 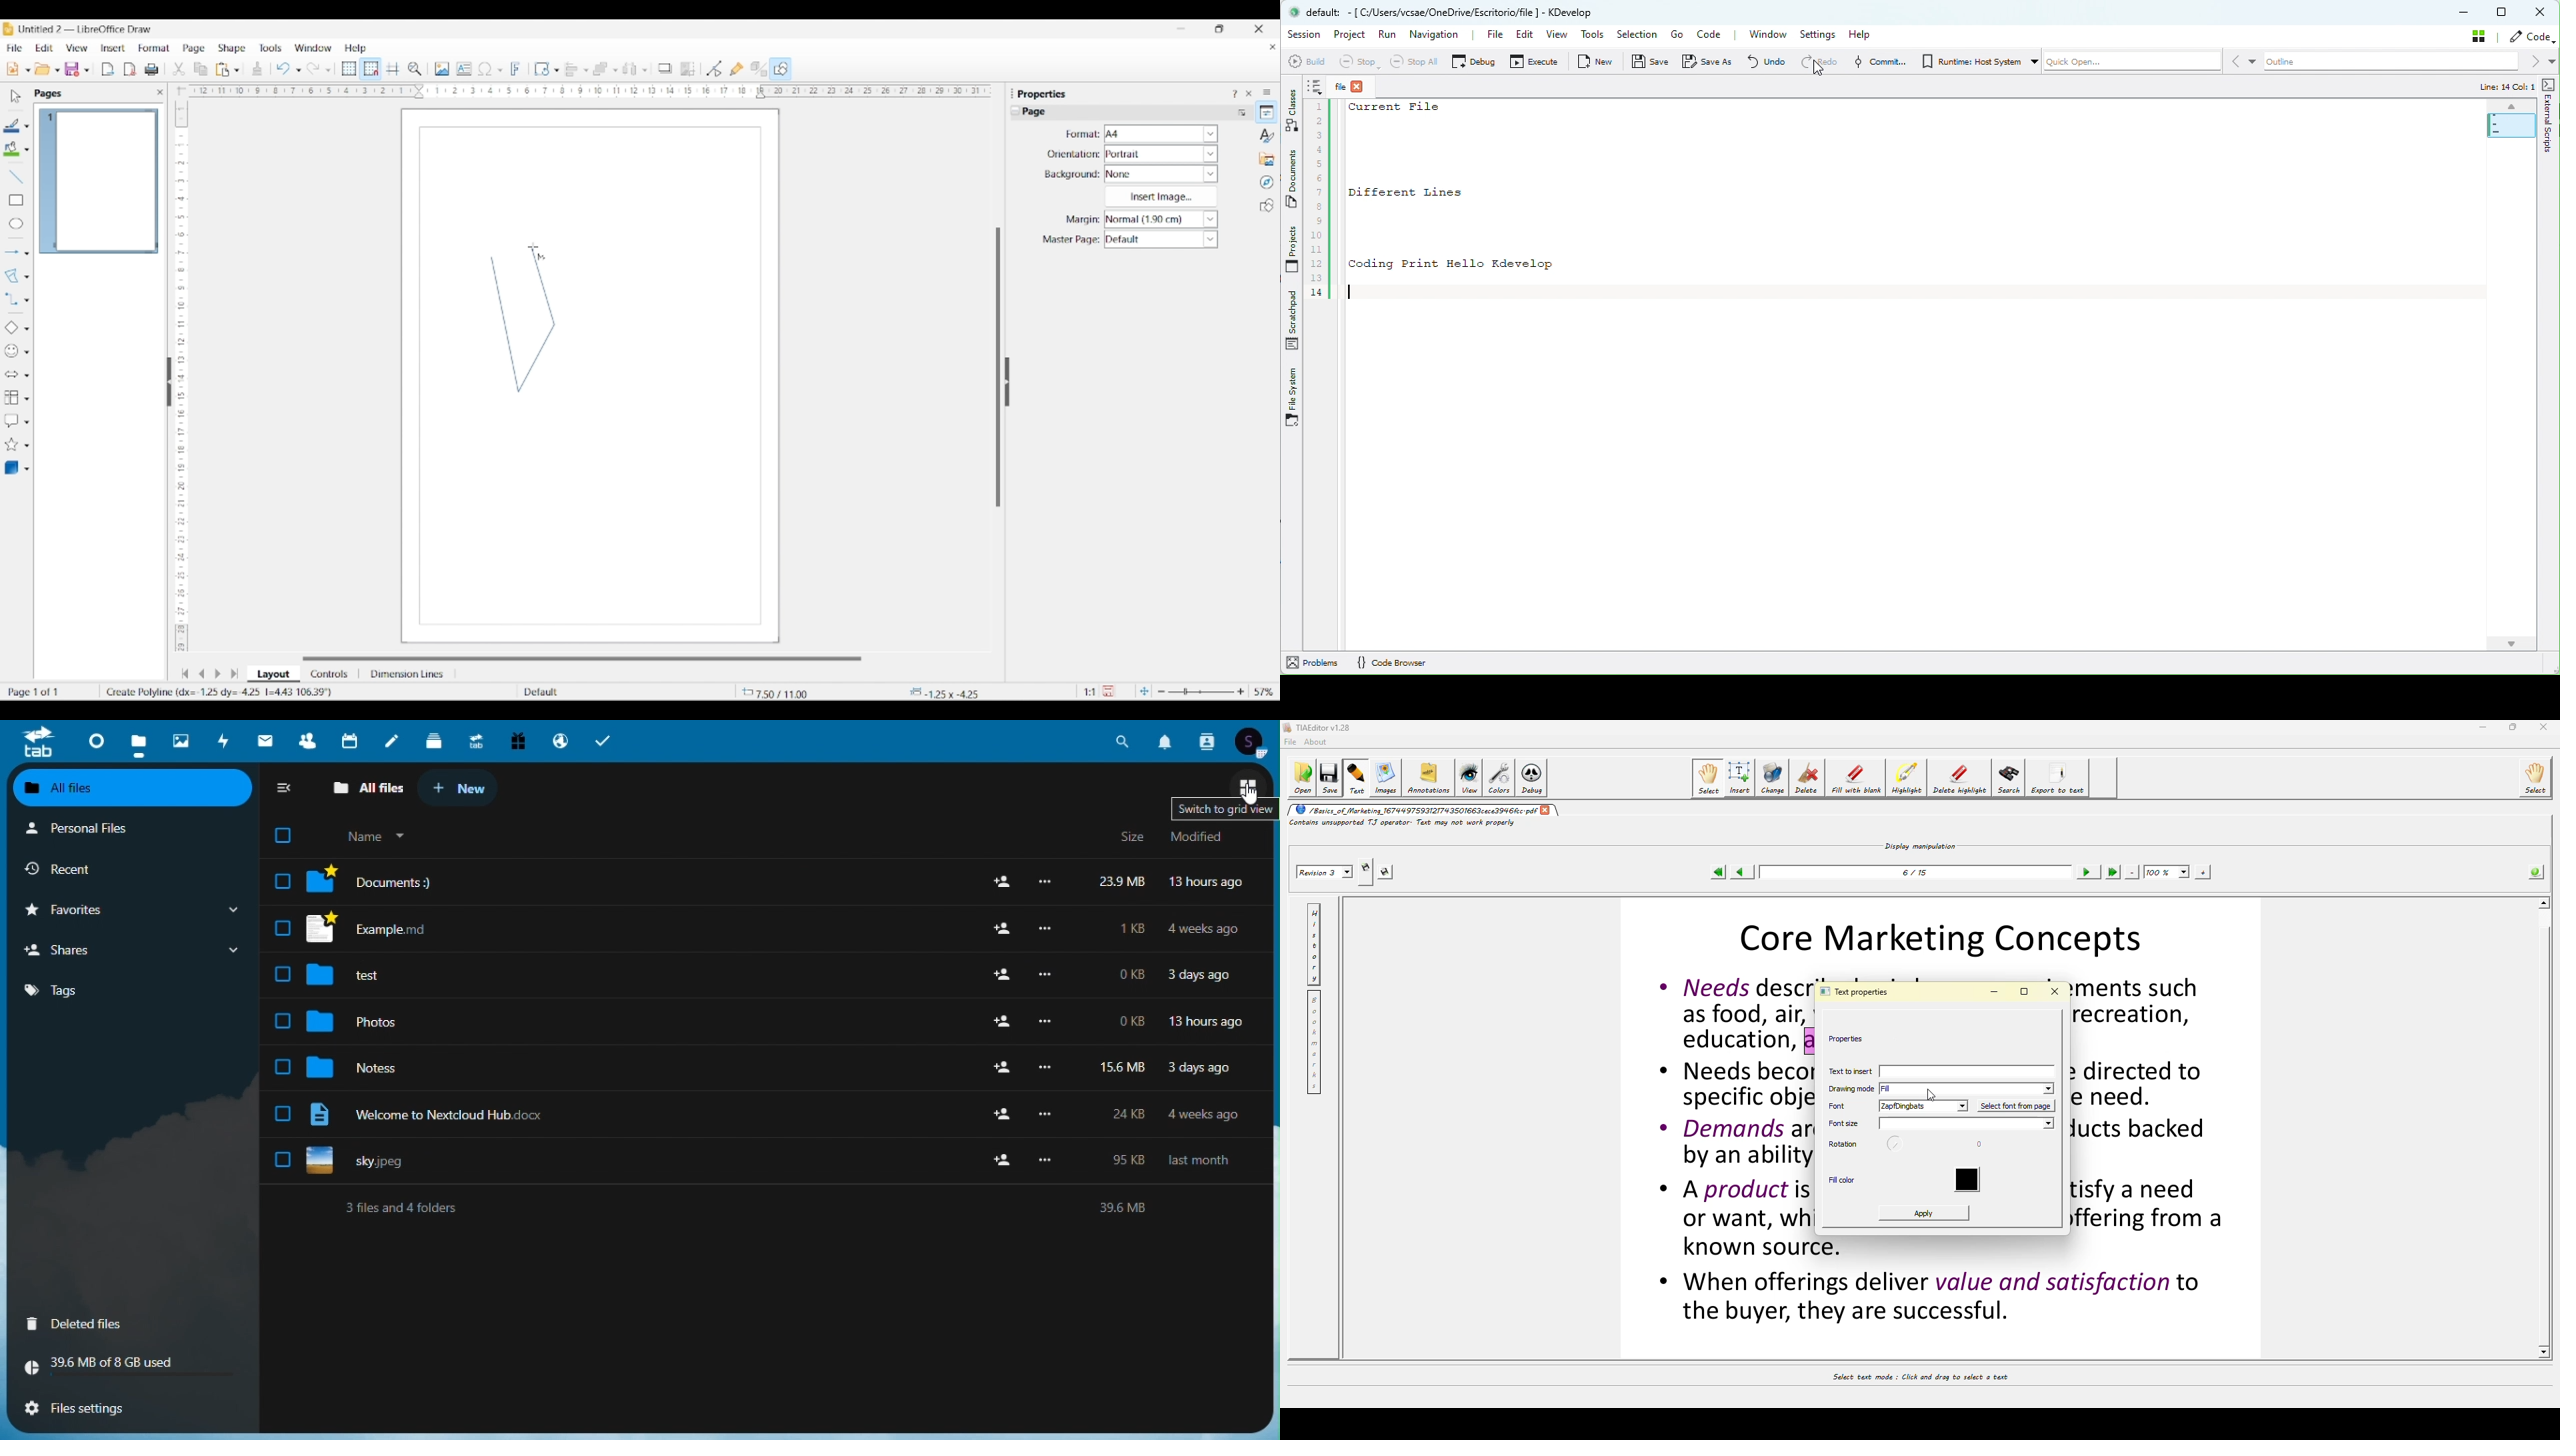 What do you see at coordinates (11, 398) in the screenshot?
I see `Selected flowchart` at bounding box center [11, 398].